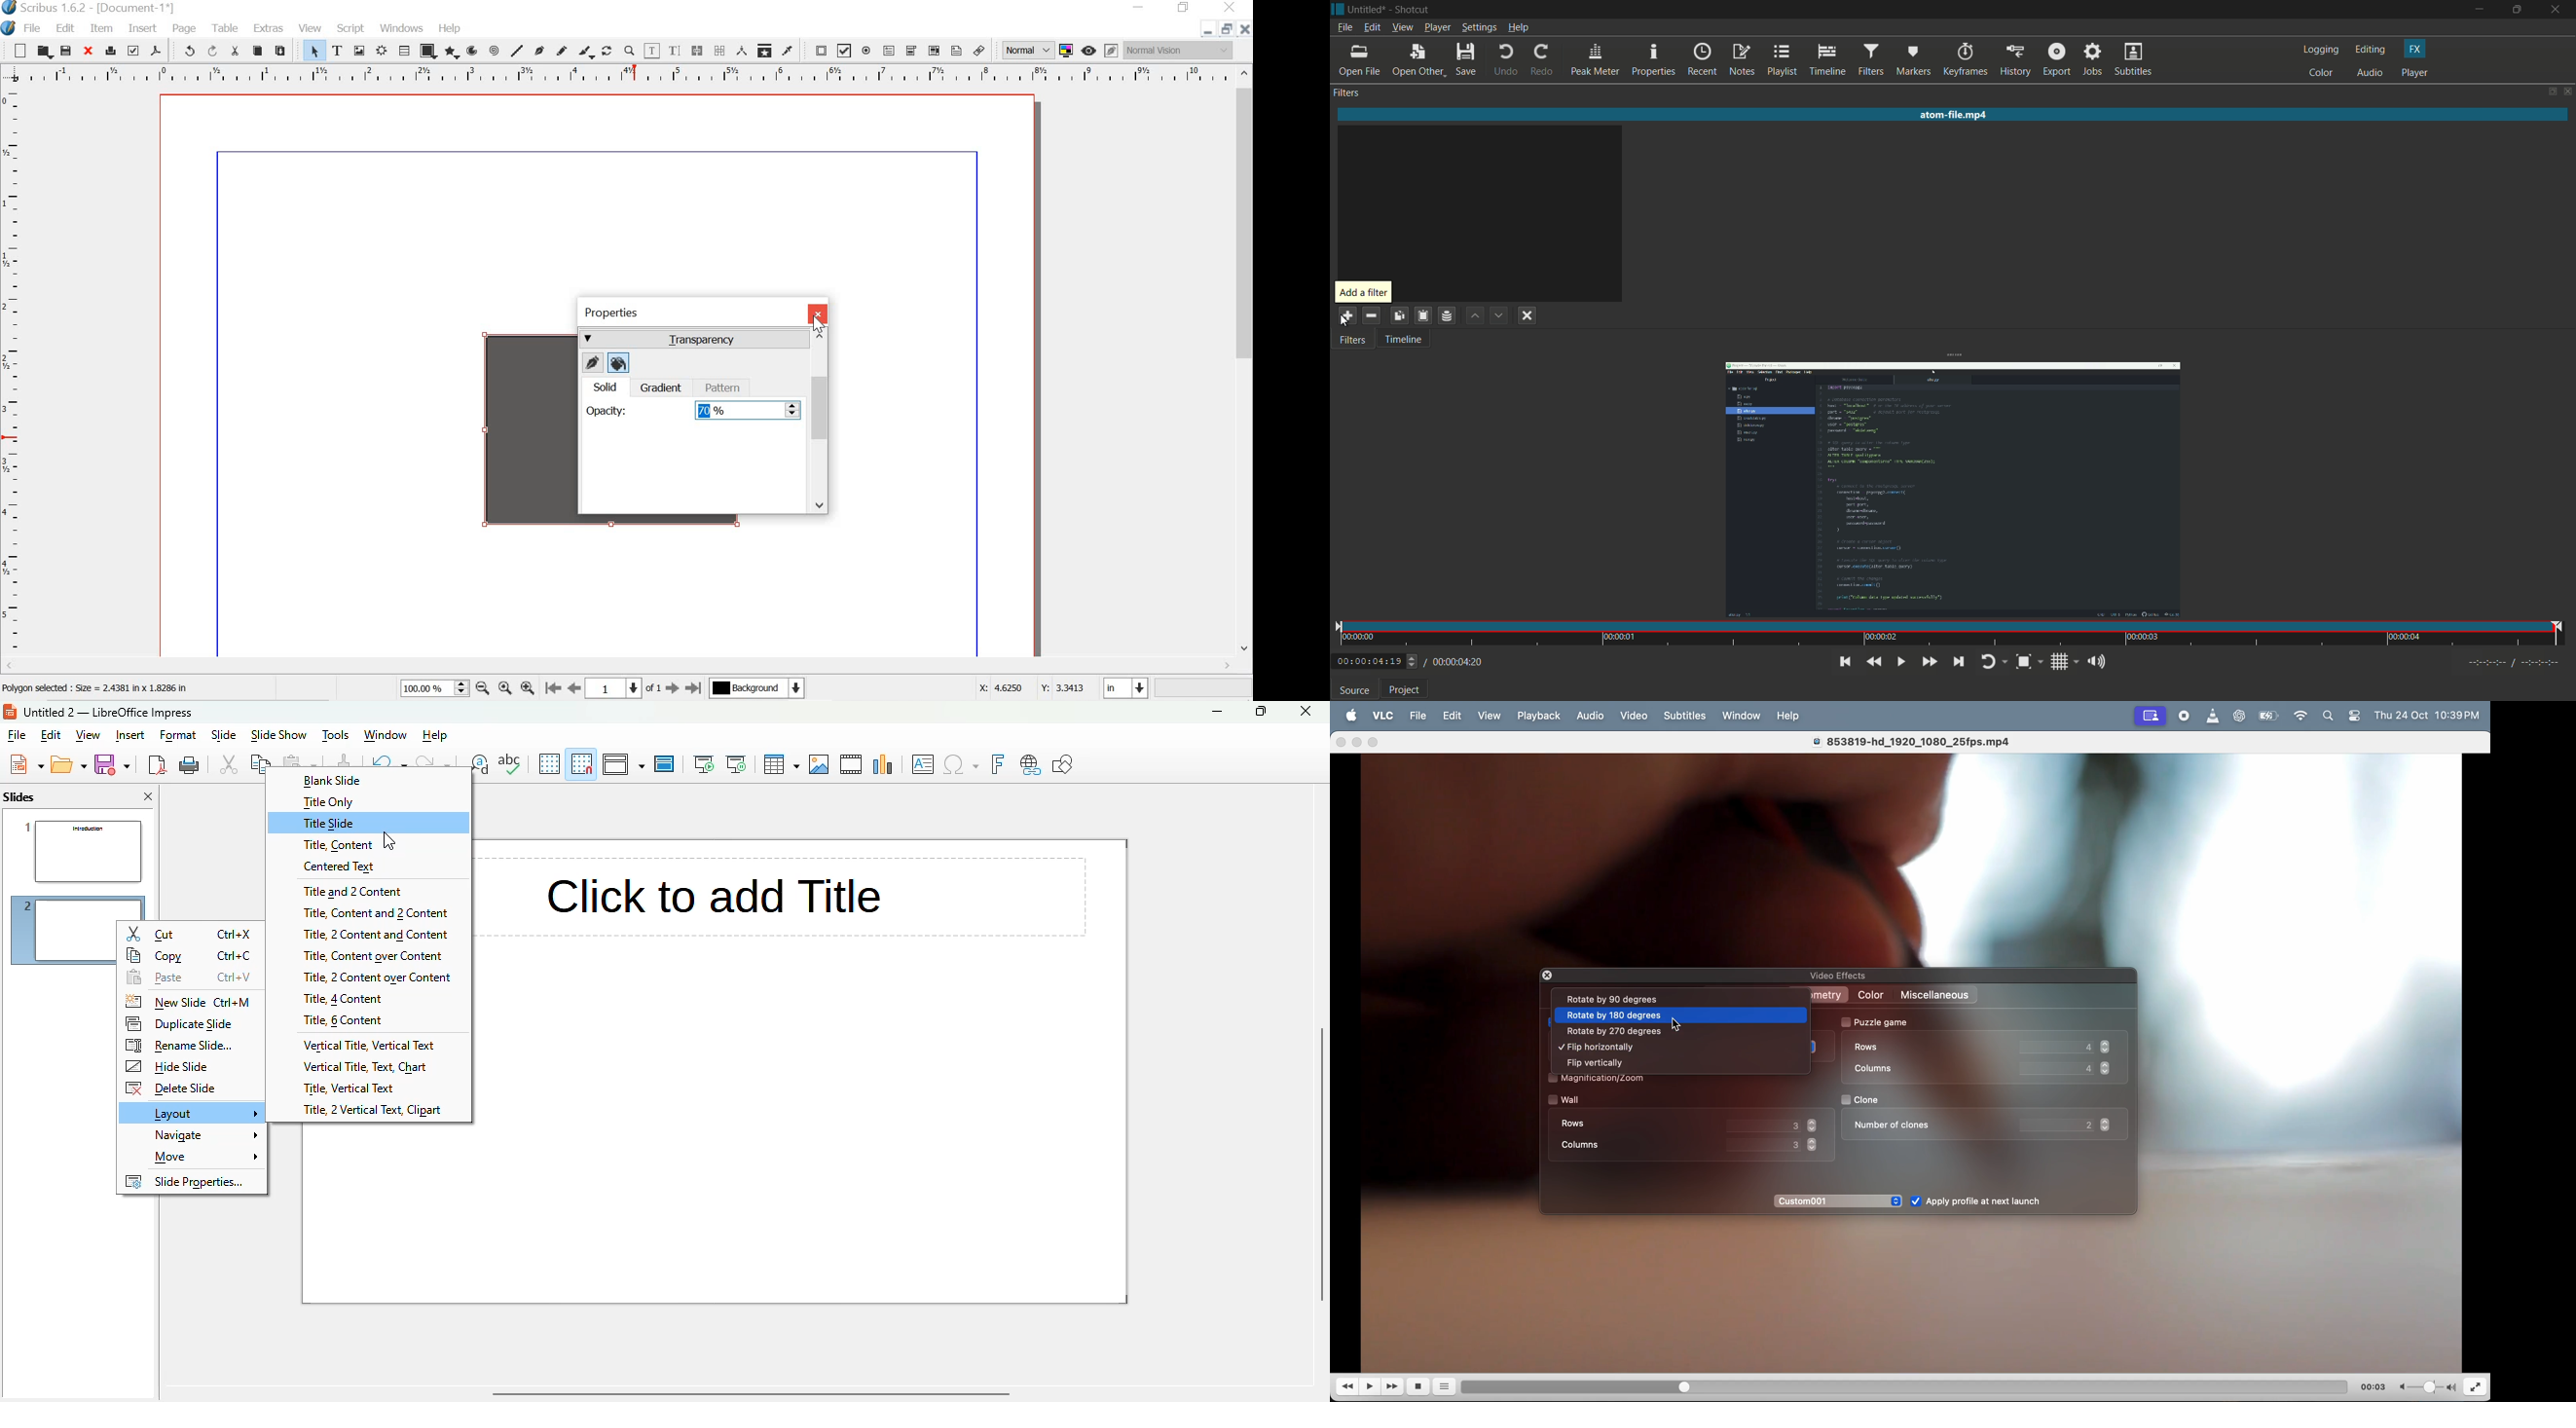 The width and height of the screenshot is (2576, 1428). What do you see at coordinates (278, 735) in the screenshot?
I see `slide show` at bounding box center [278, 735].